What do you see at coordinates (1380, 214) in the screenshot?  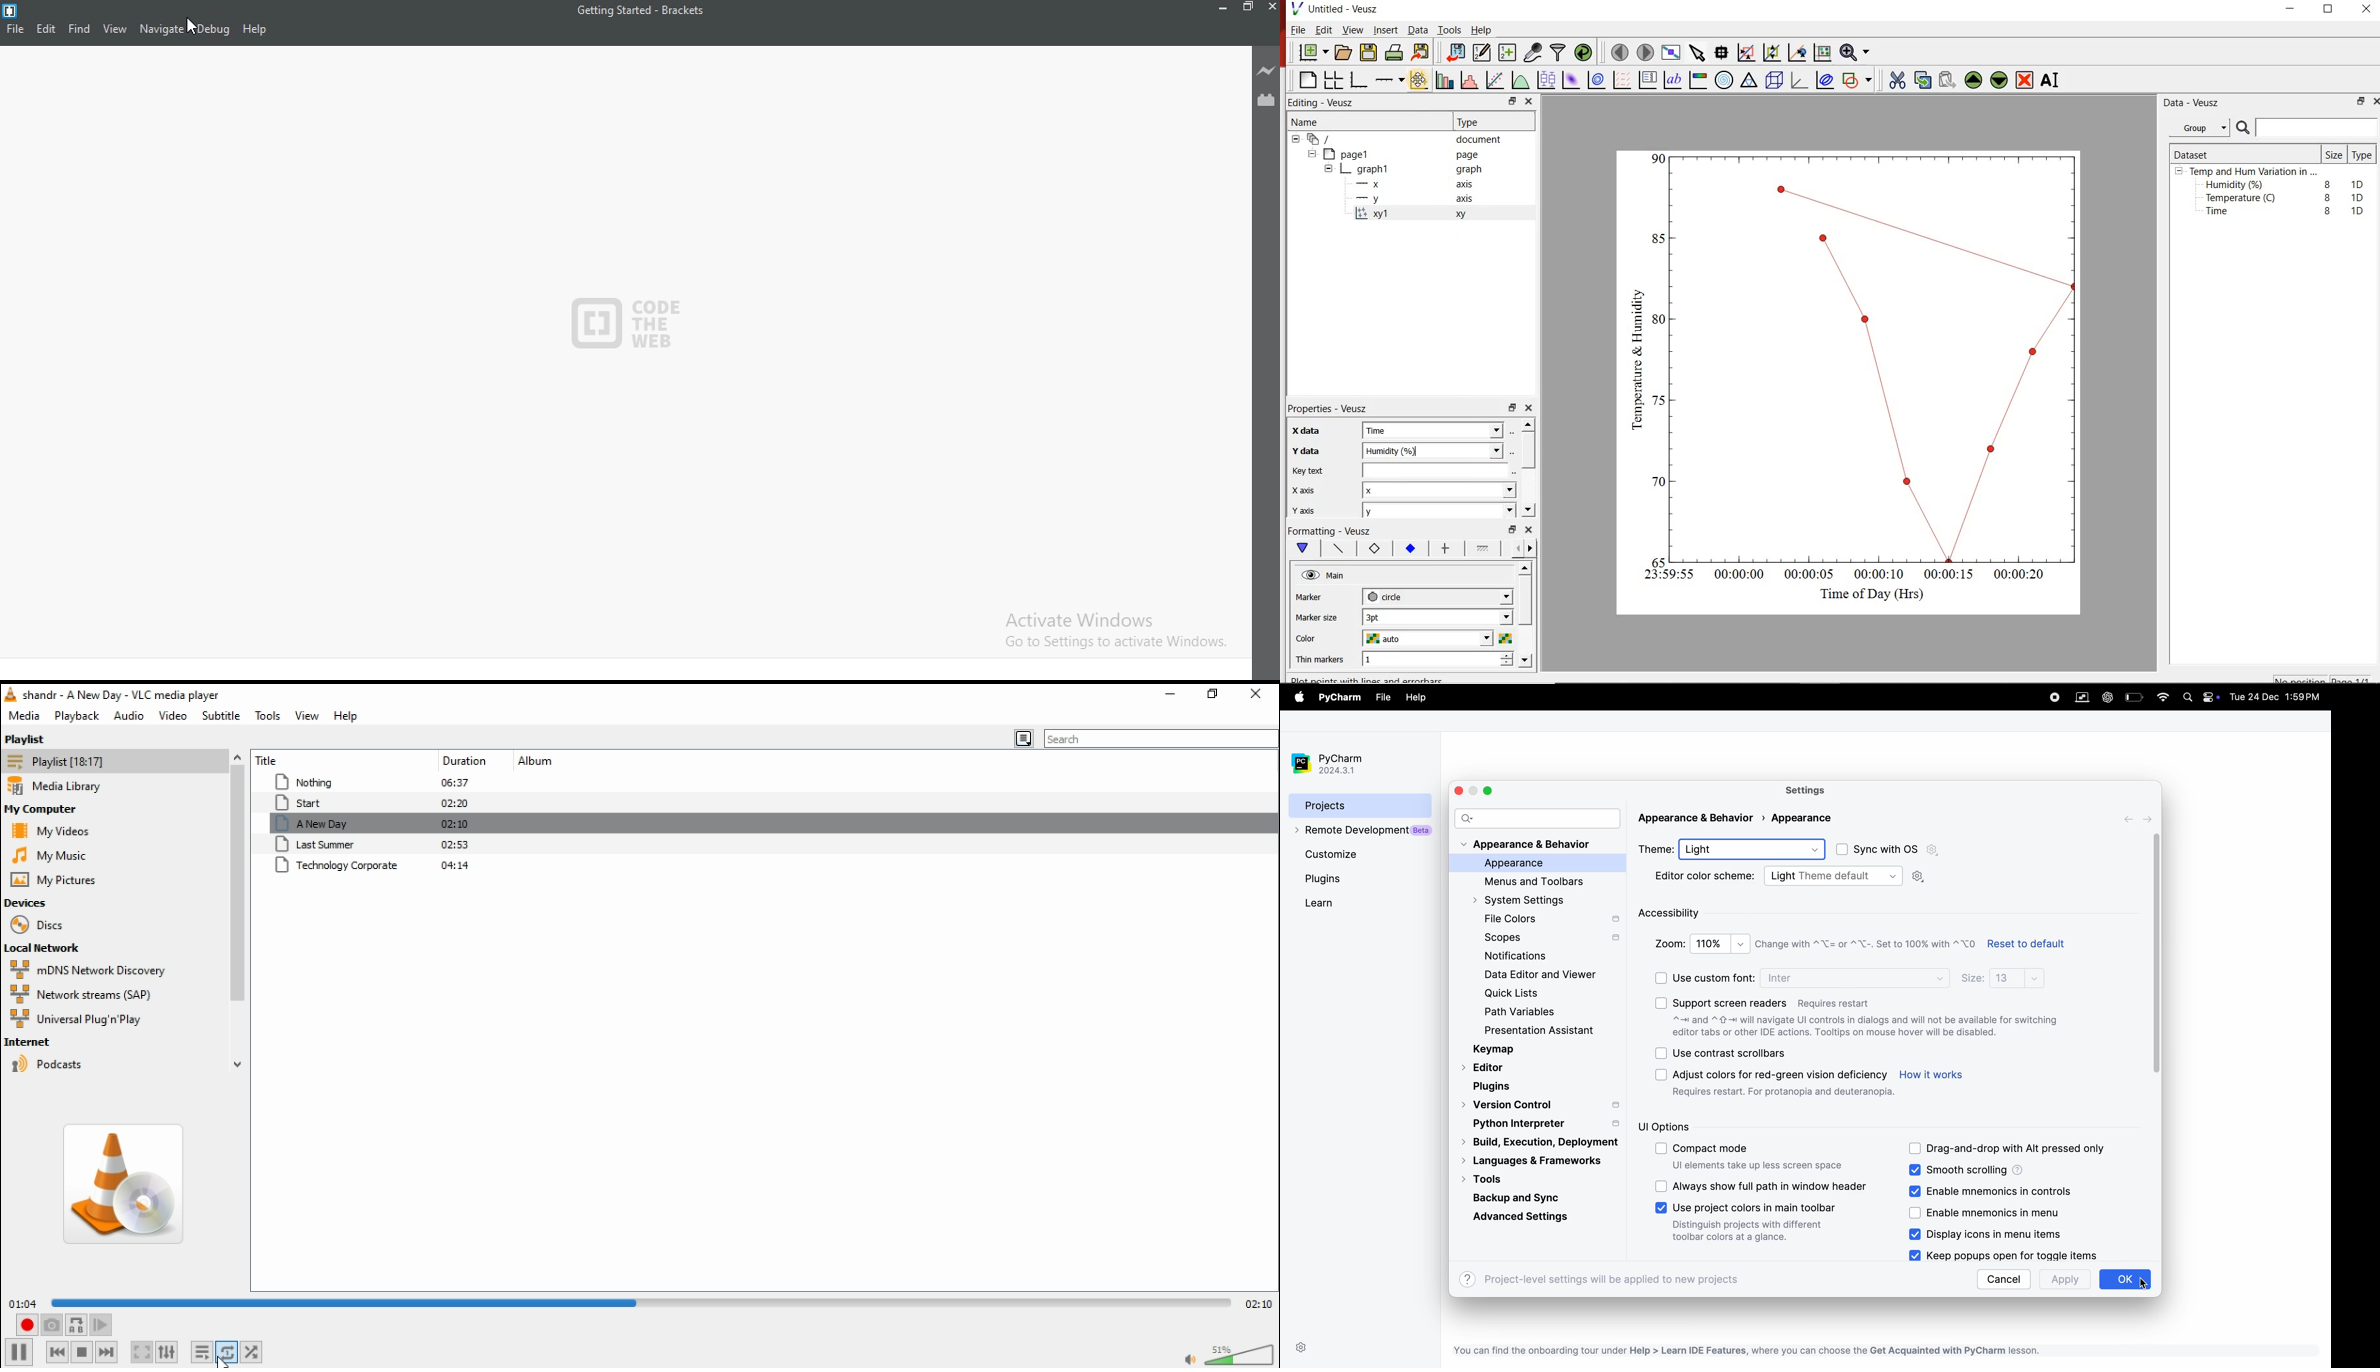 I see `xy1` at bounding box center [1380, 214].